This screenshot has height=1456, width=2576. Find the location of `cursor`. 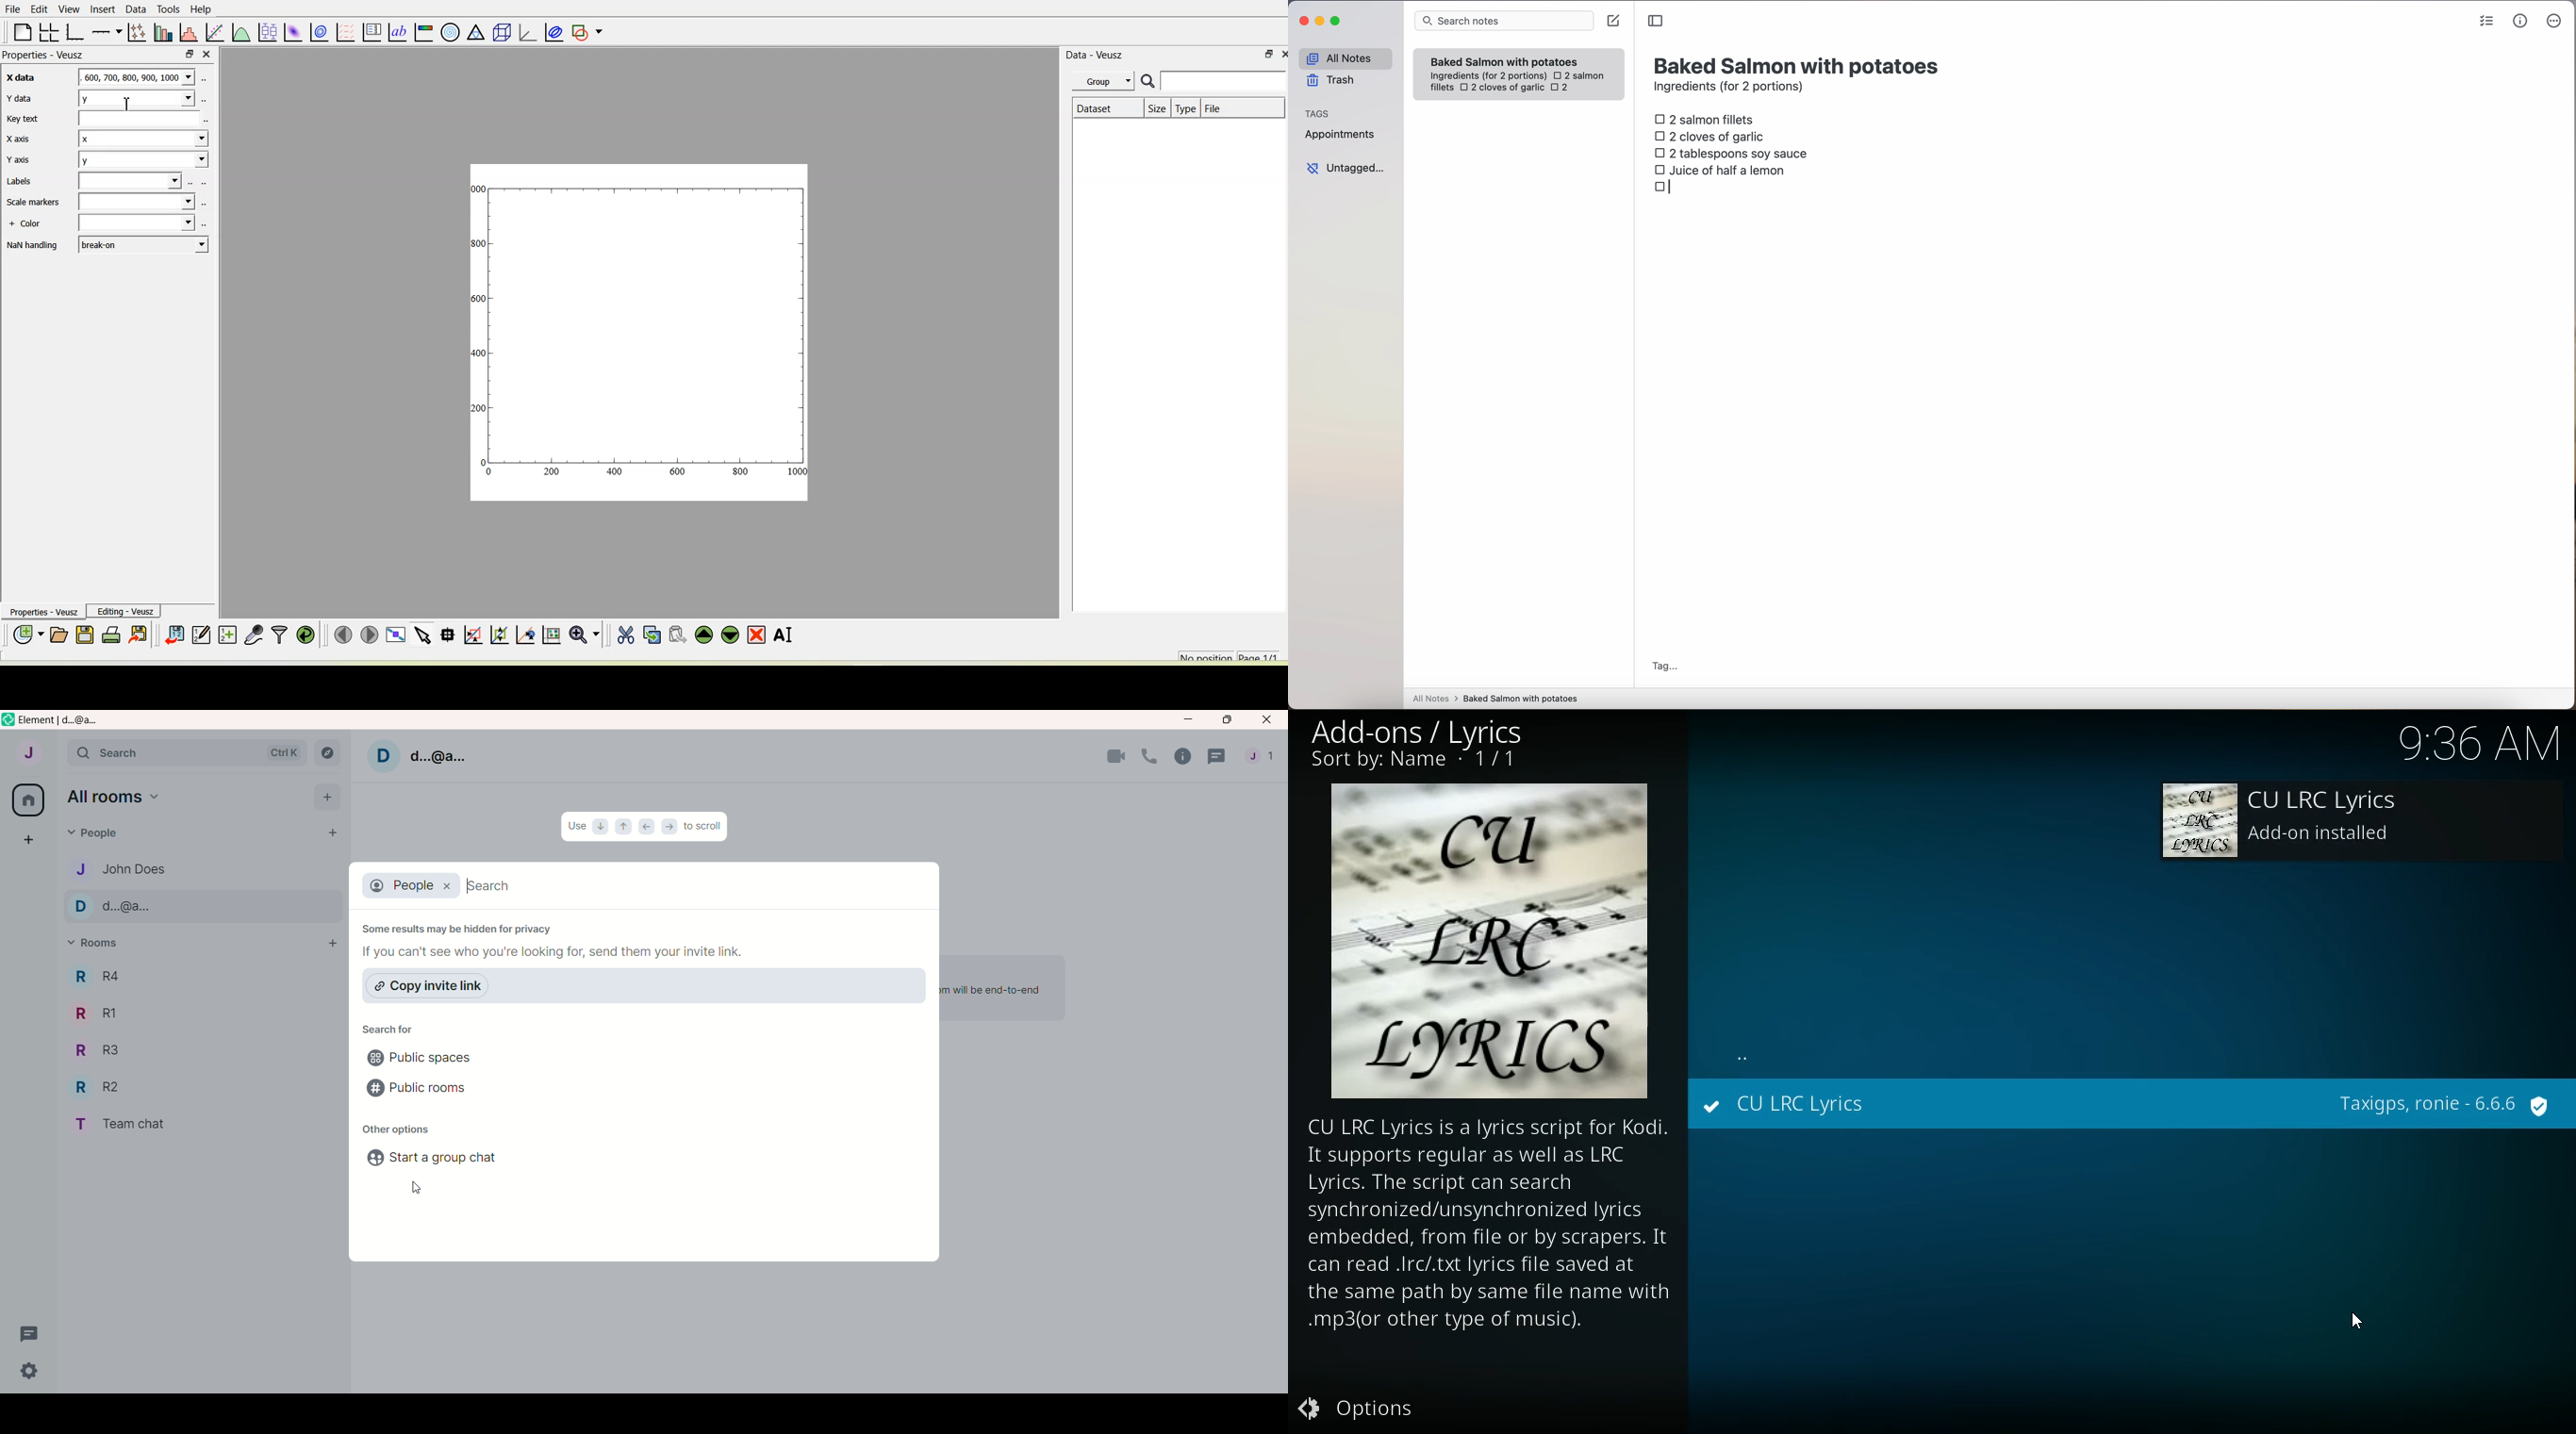

cursor is located at coordinates (421, 1188).